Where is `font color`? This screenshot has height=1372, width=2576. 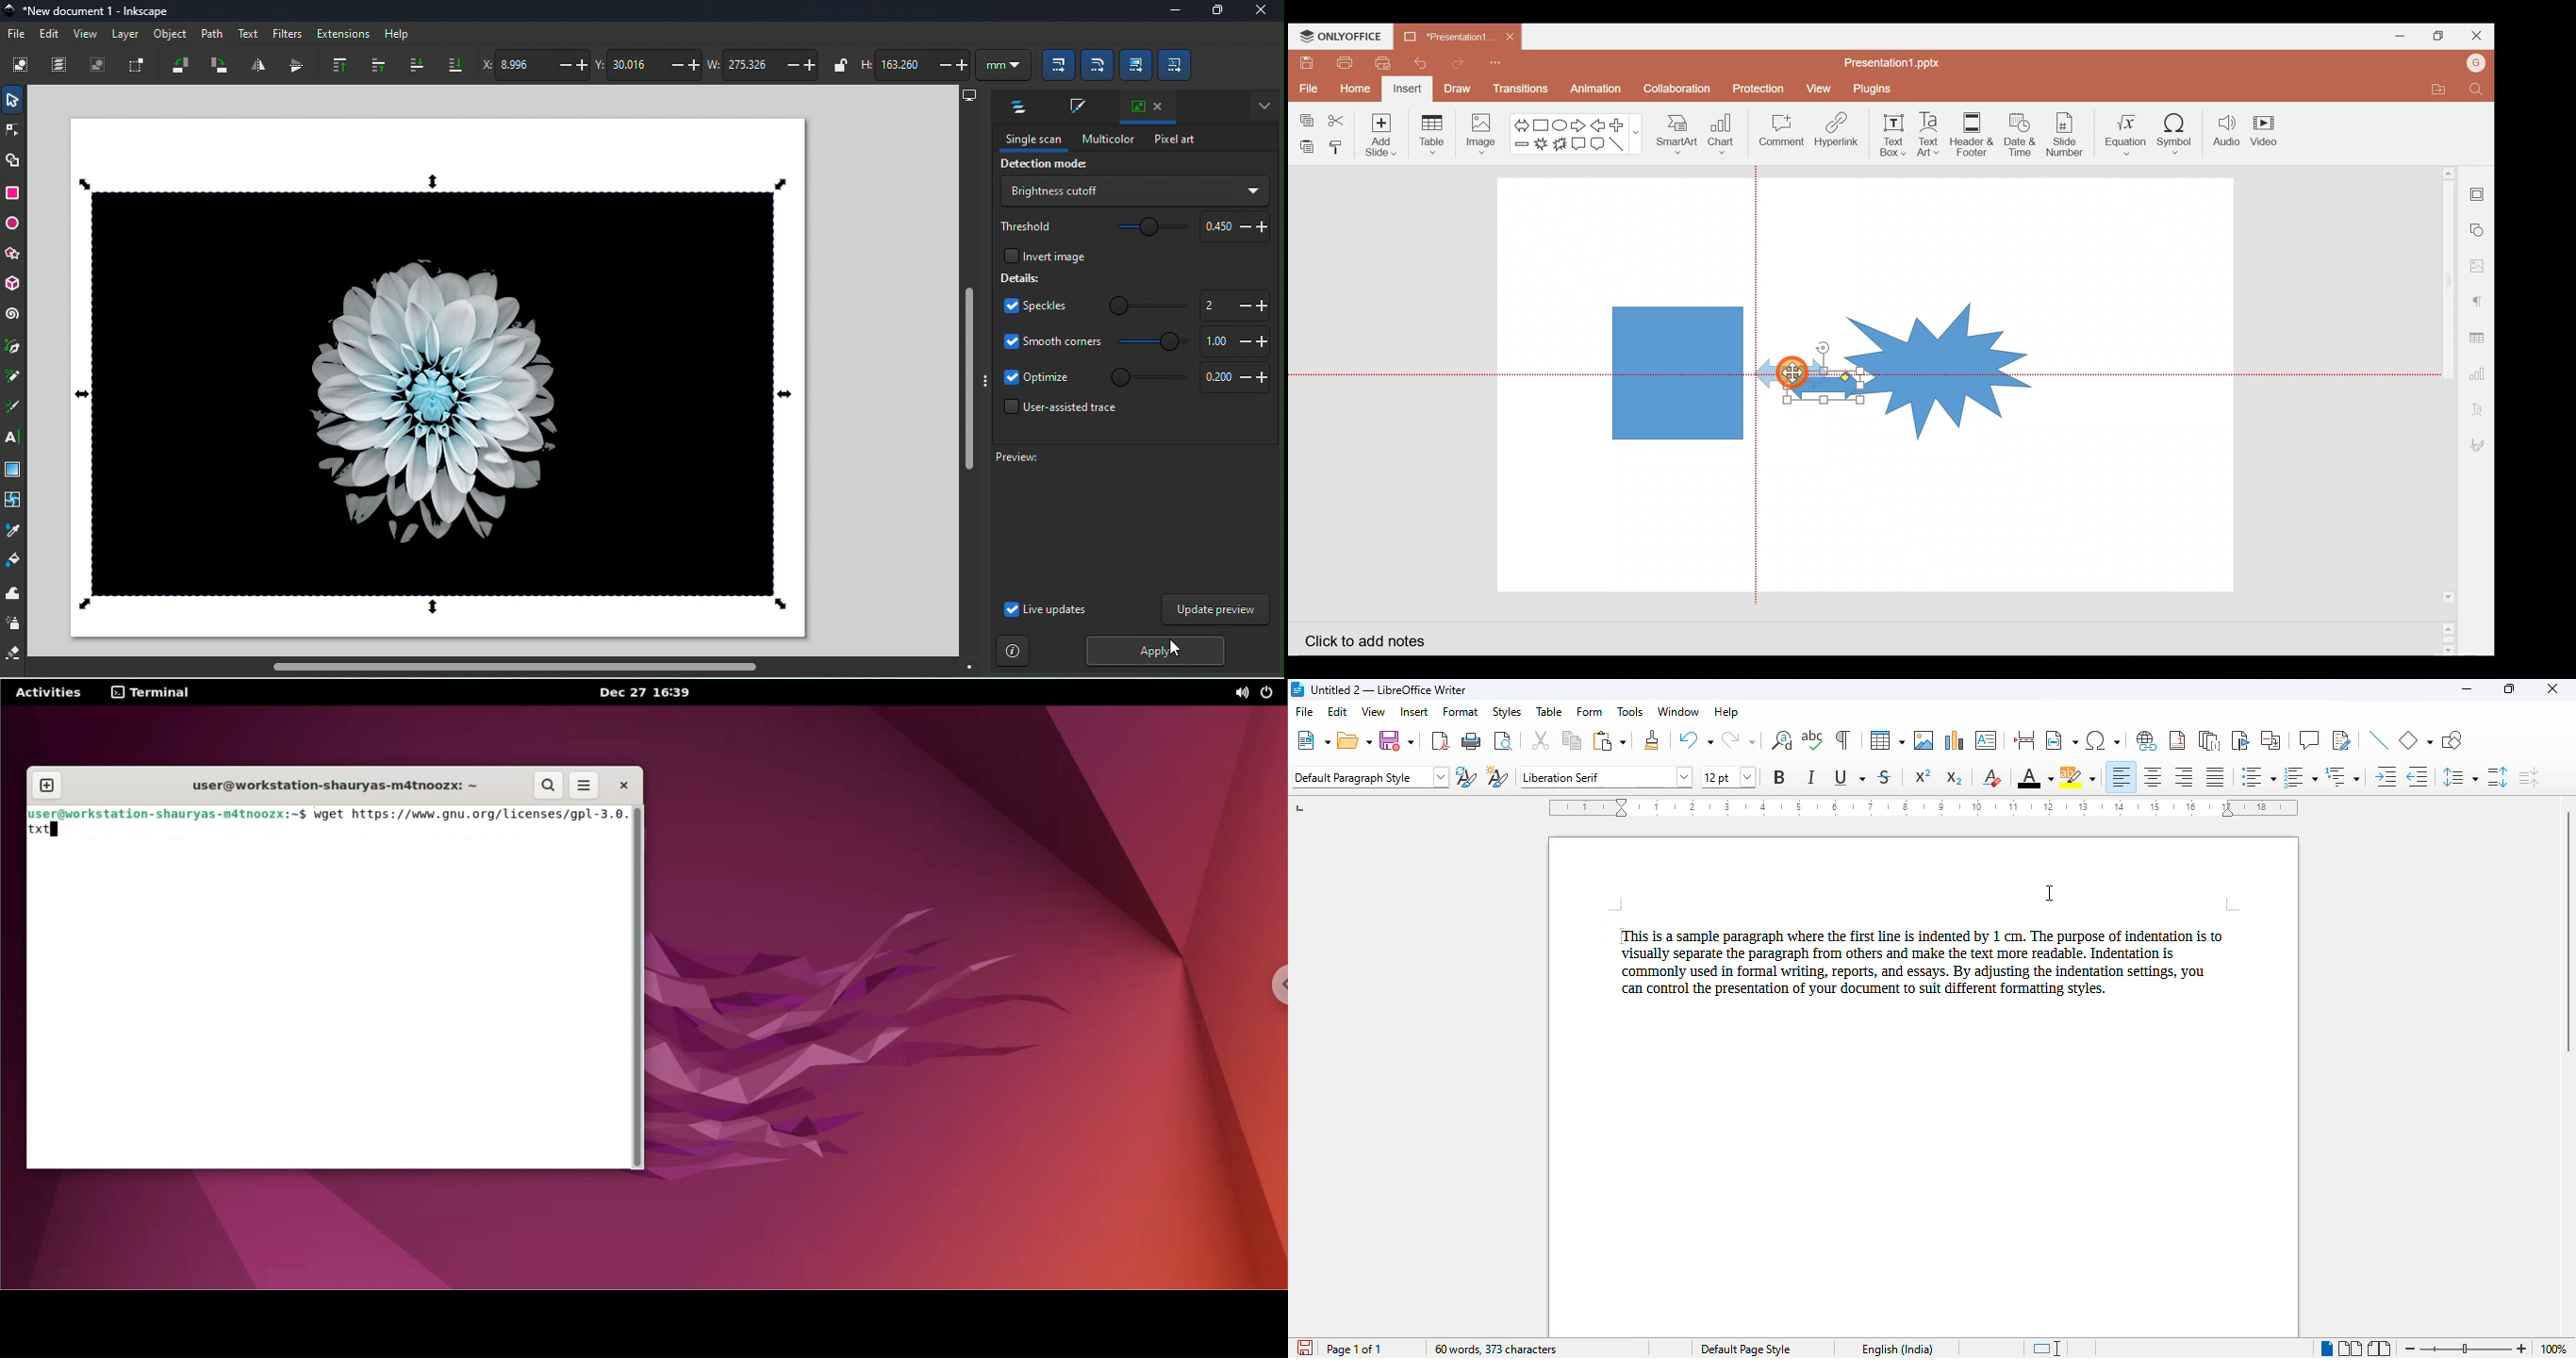
font color is located at coordinates (2035, 777).